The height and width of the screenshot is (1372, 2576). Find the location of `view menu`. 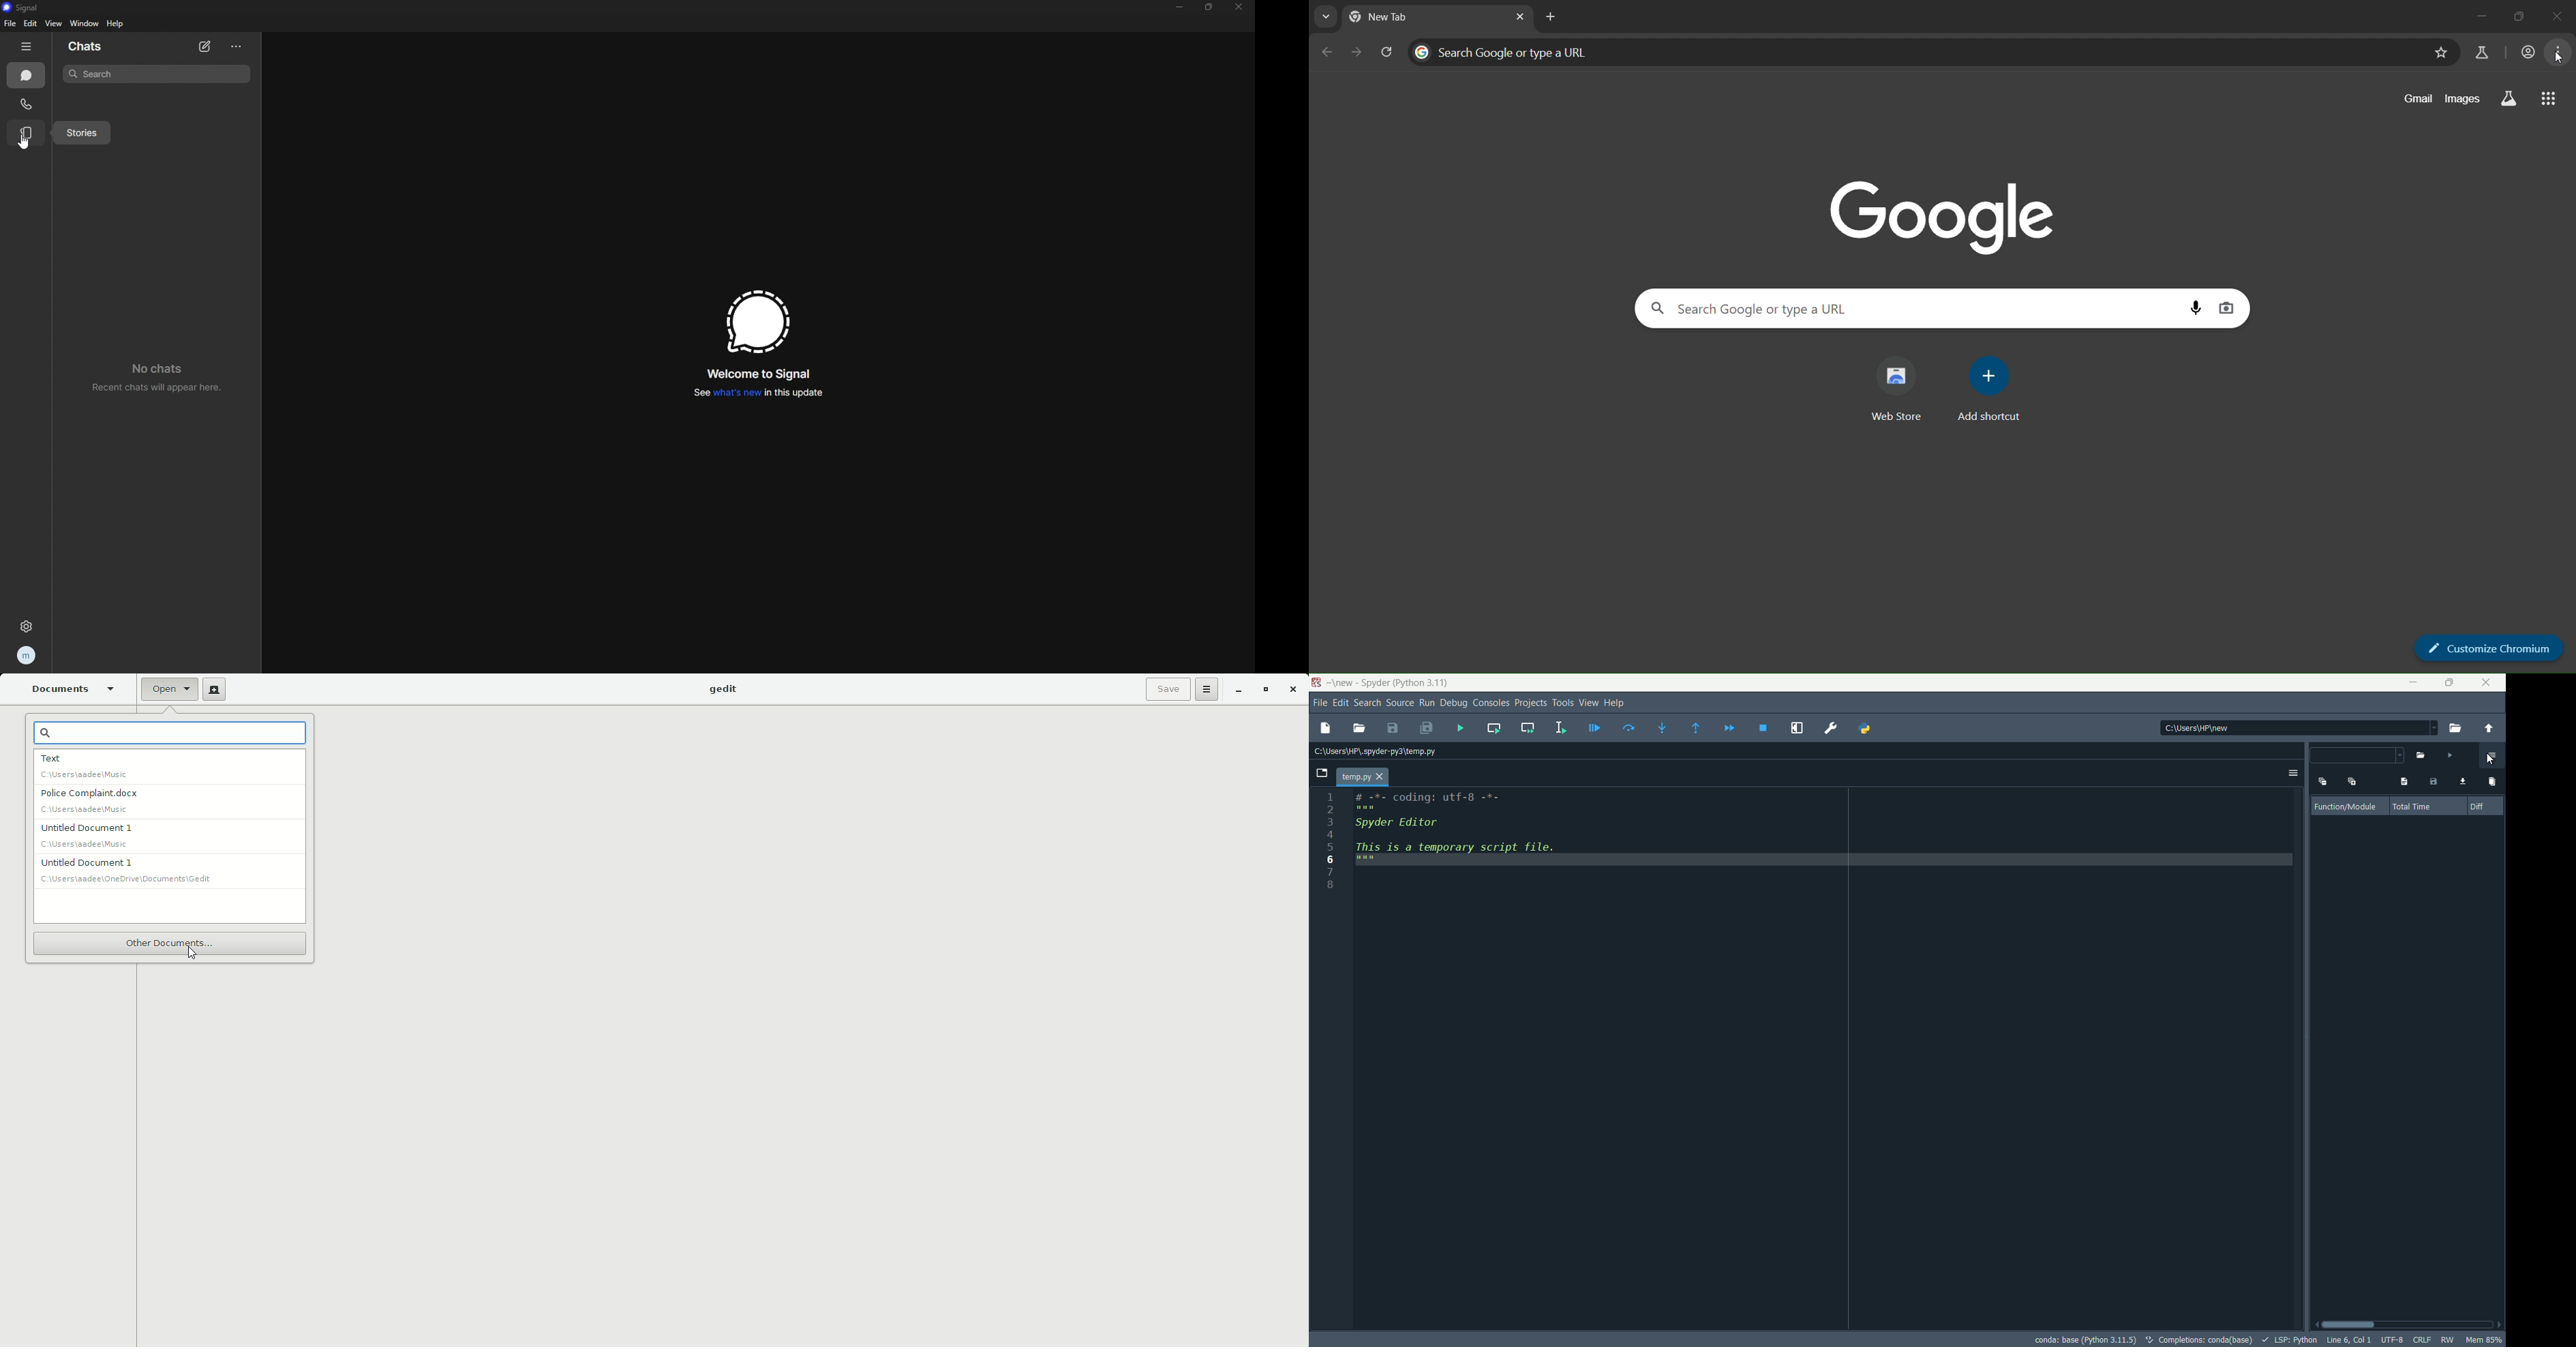

view menu is located at coordinates (1588, 702).